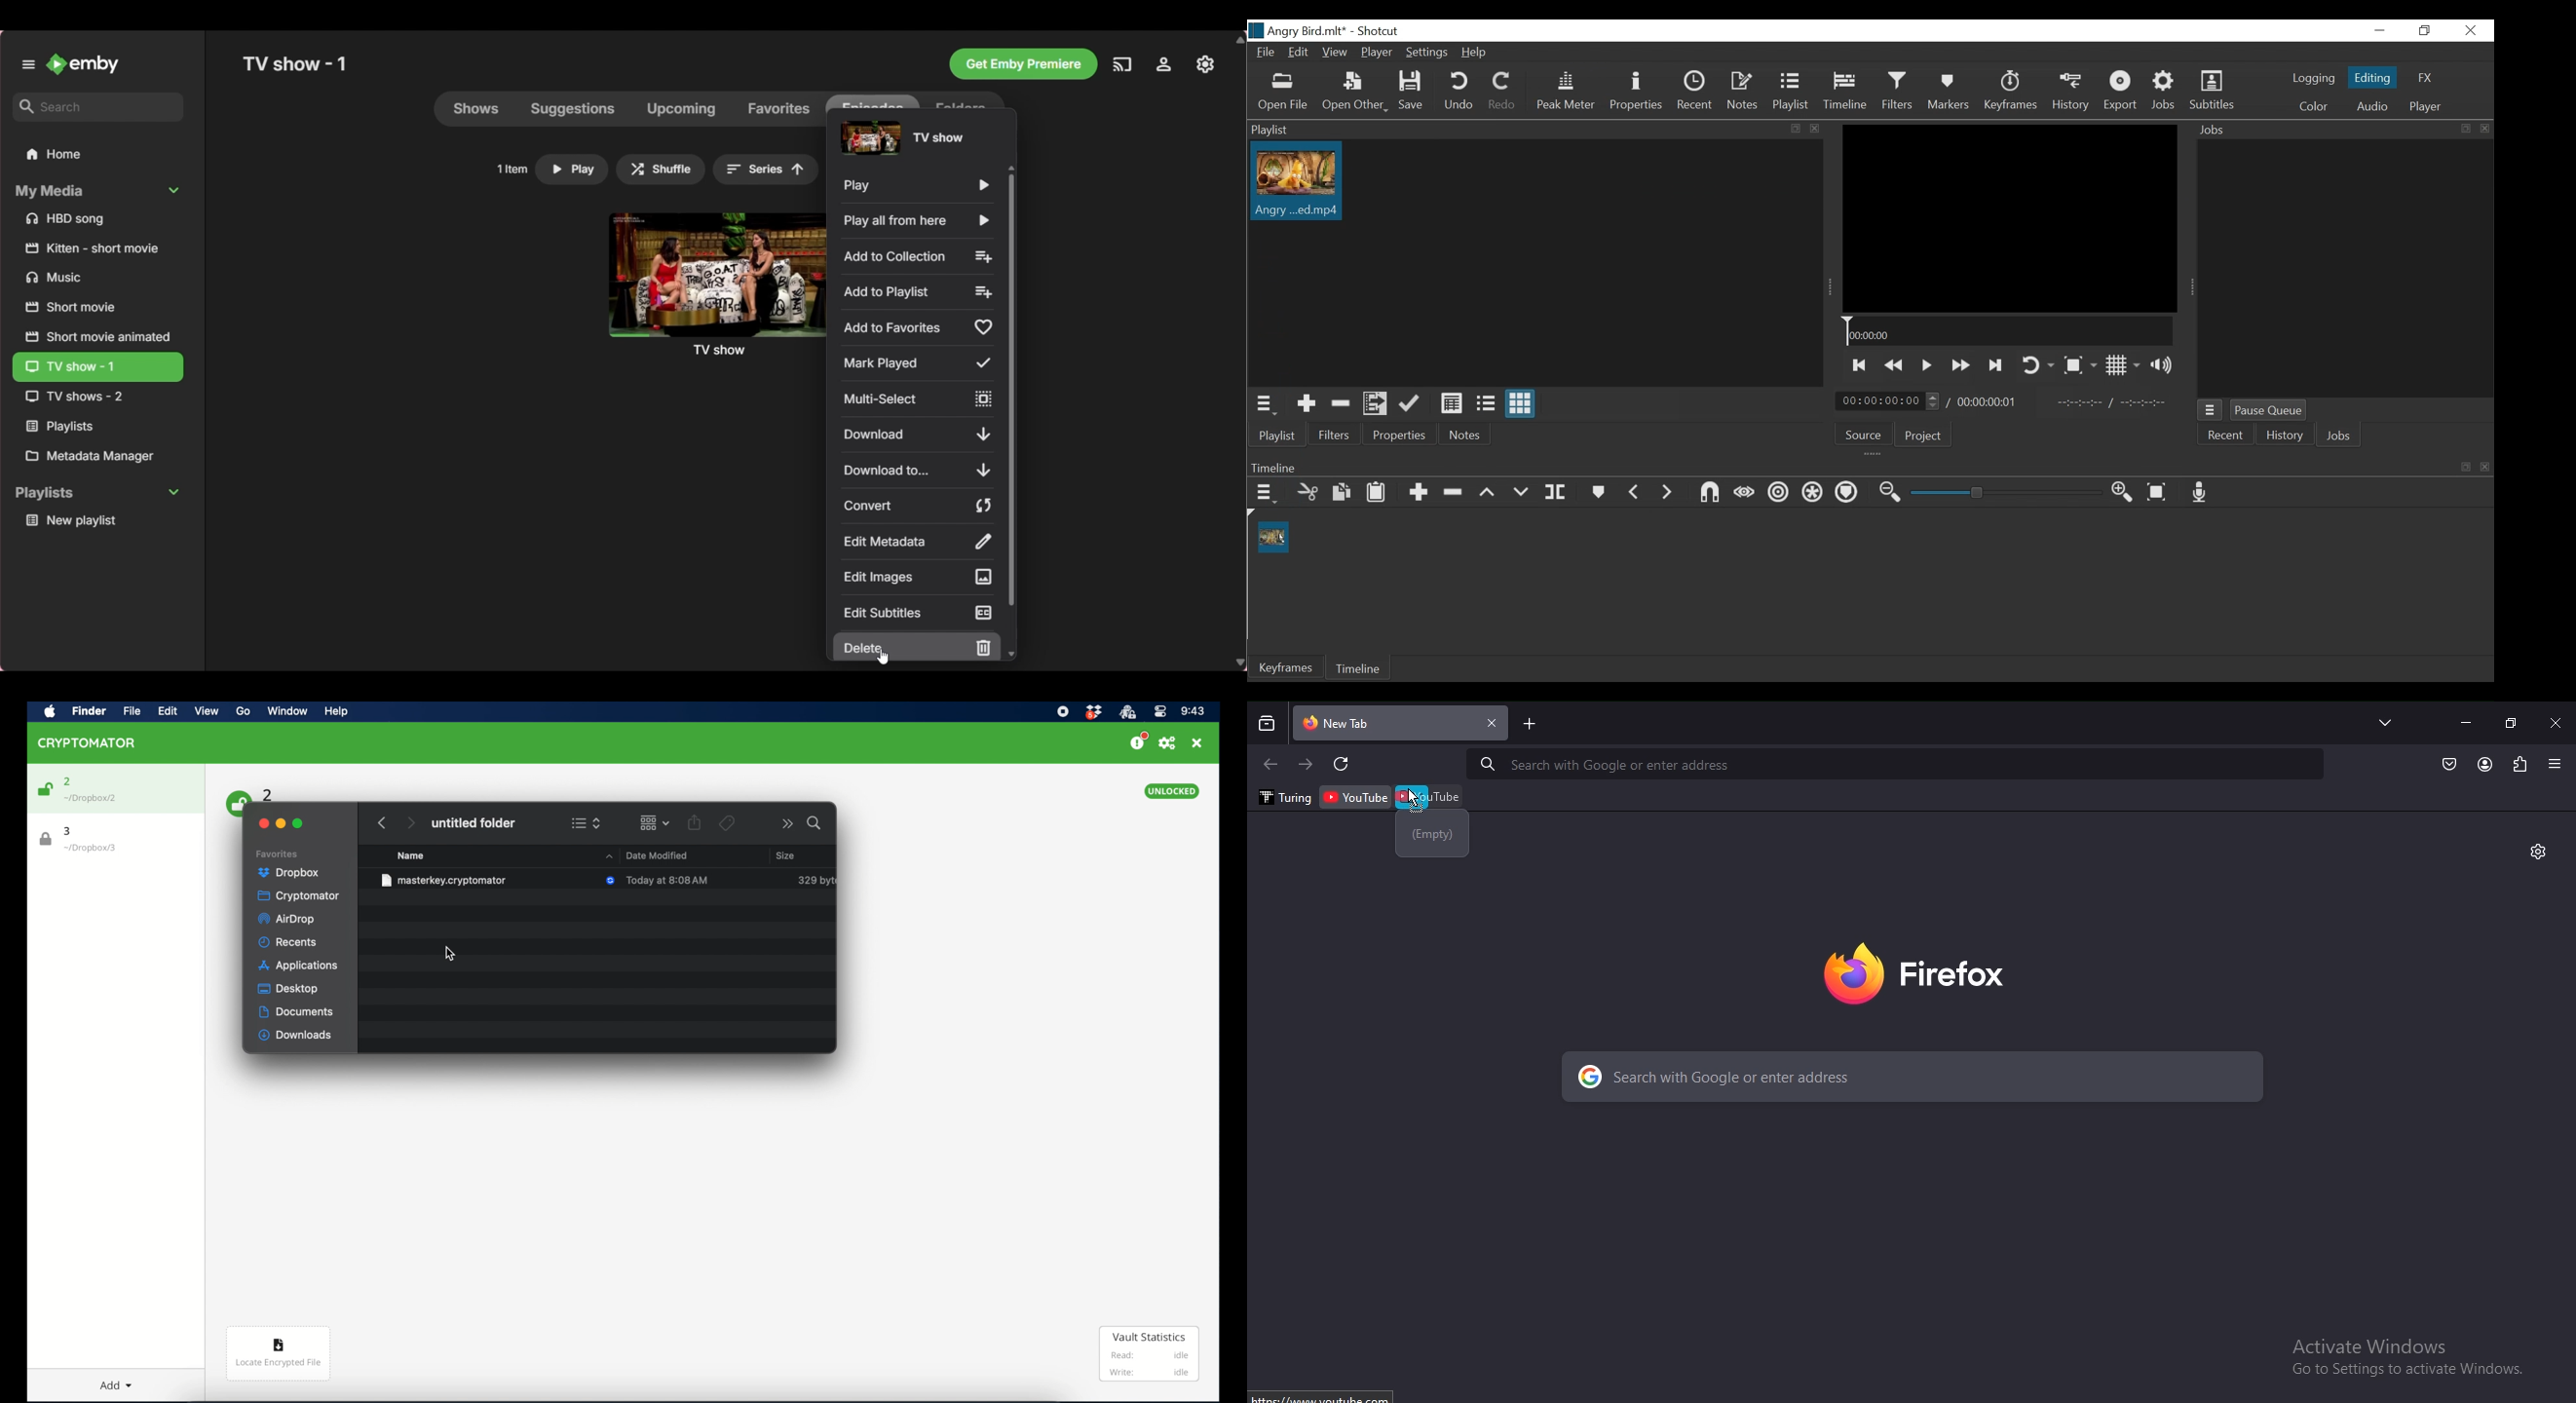  I want to click on Show volume control, so click(2162, 364).